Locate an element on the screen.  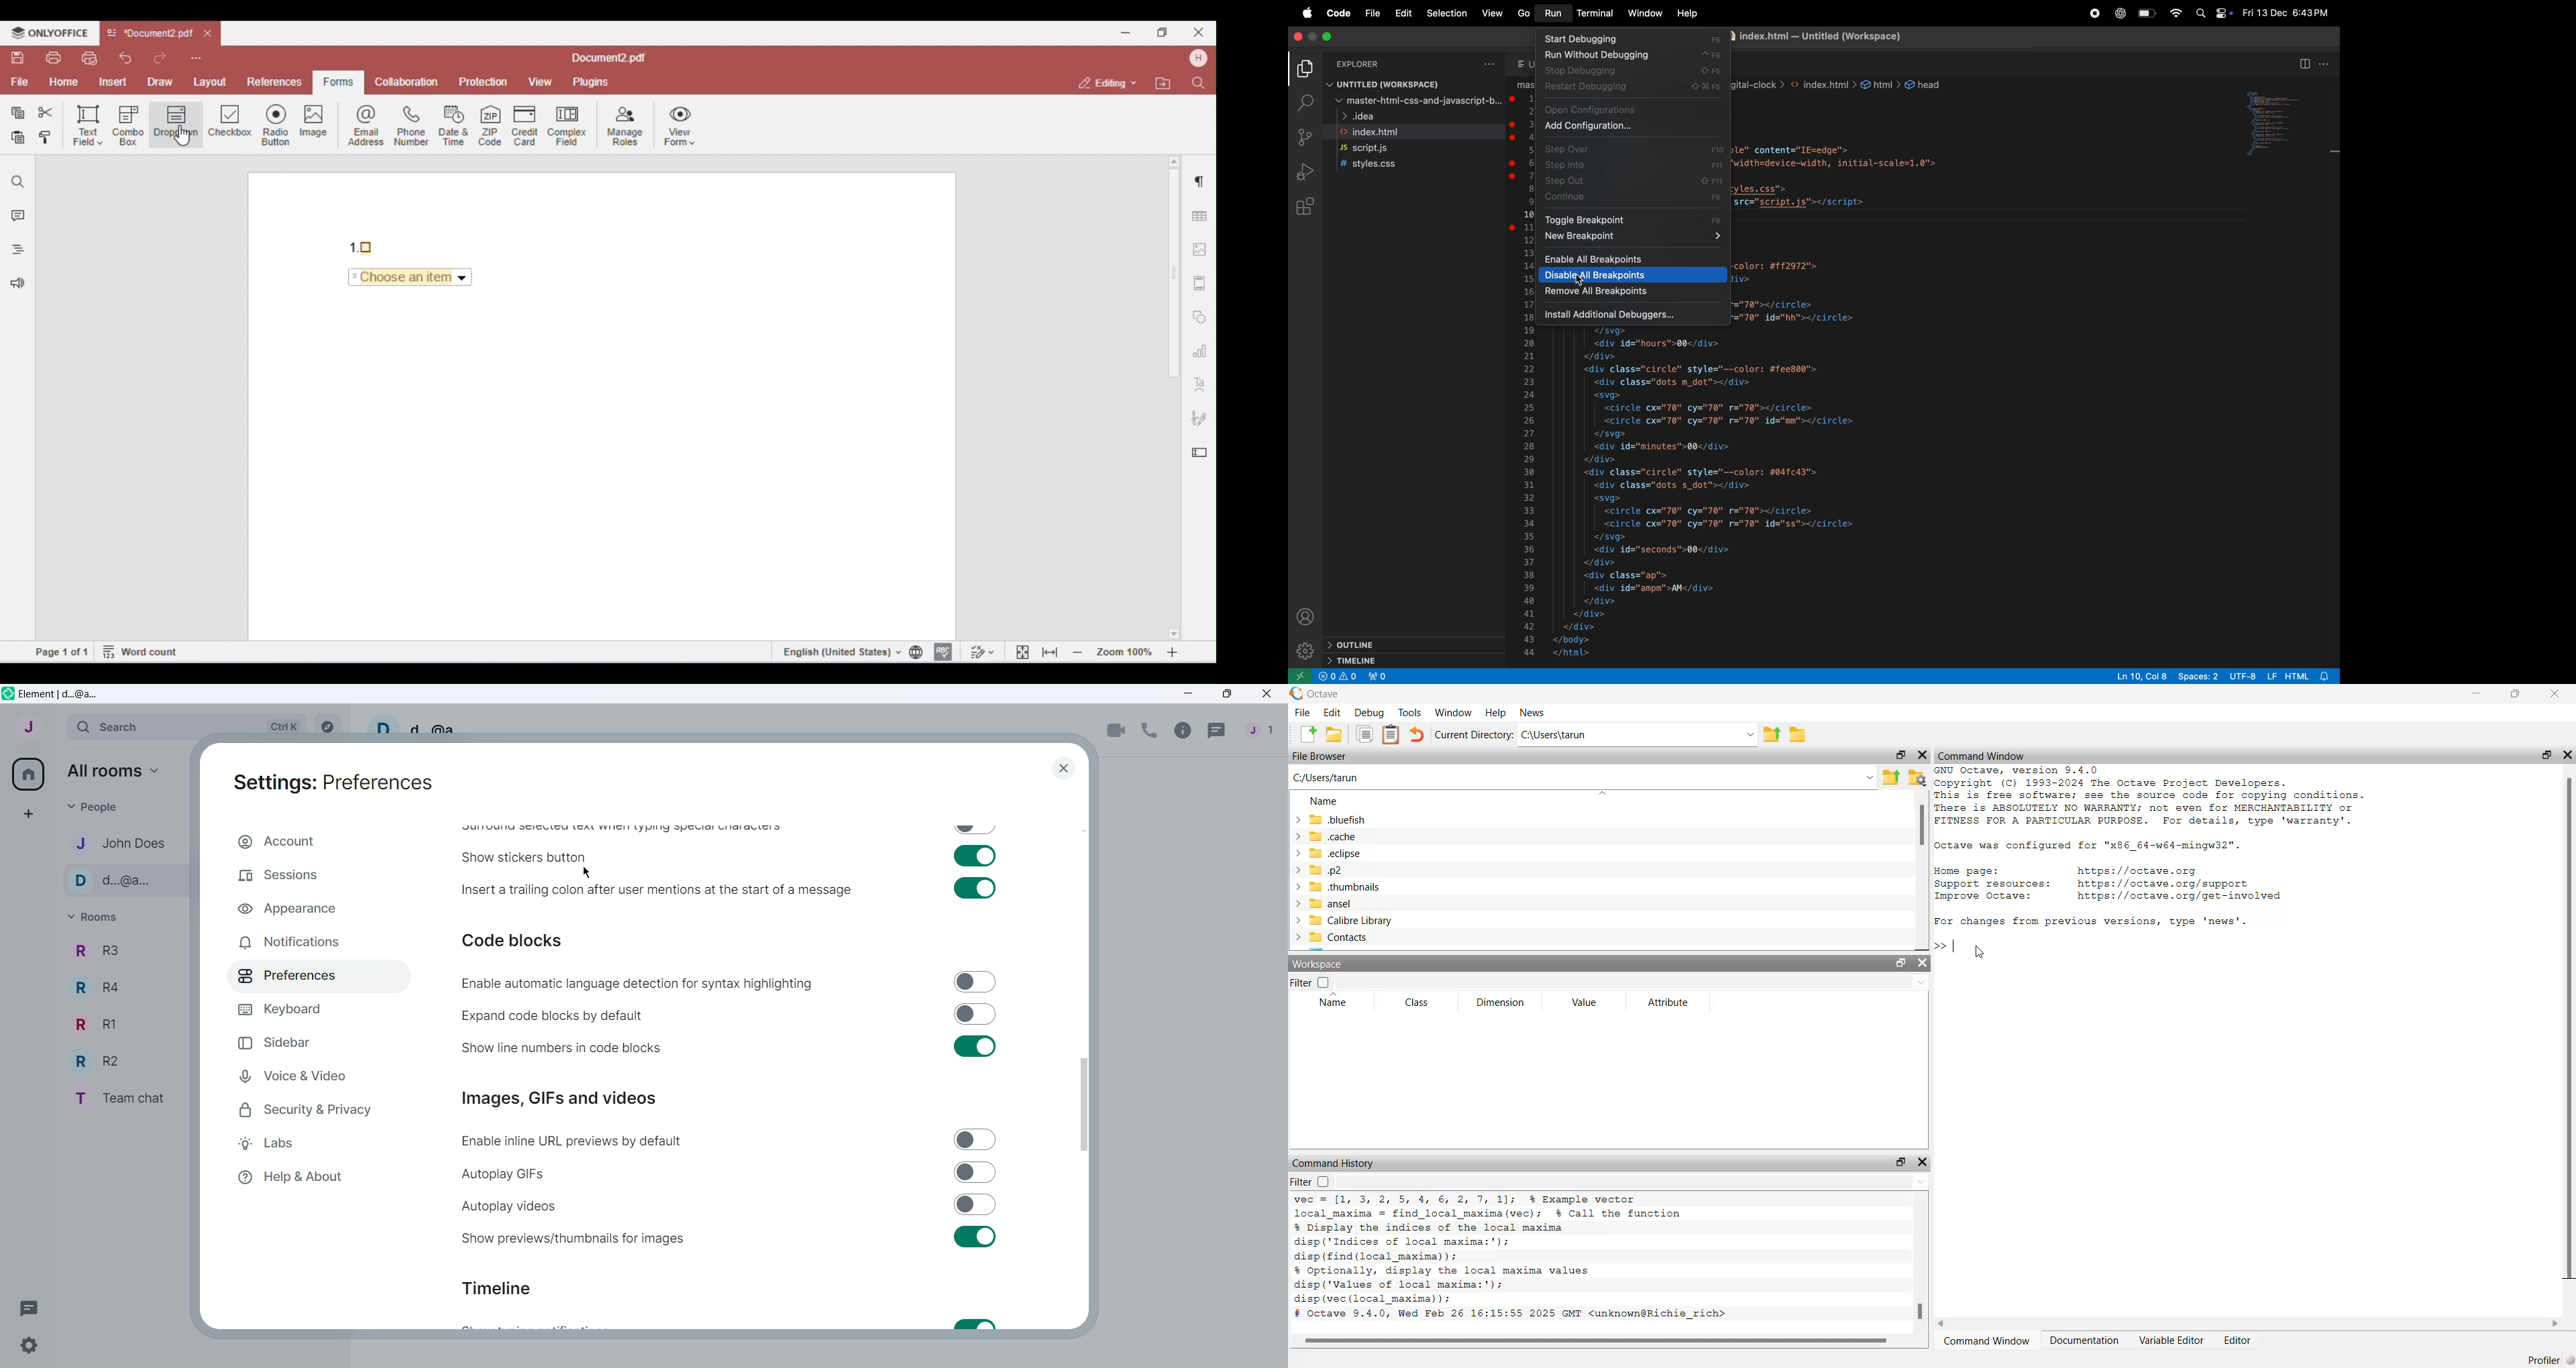
Account  is located at coordinates (319, 842).